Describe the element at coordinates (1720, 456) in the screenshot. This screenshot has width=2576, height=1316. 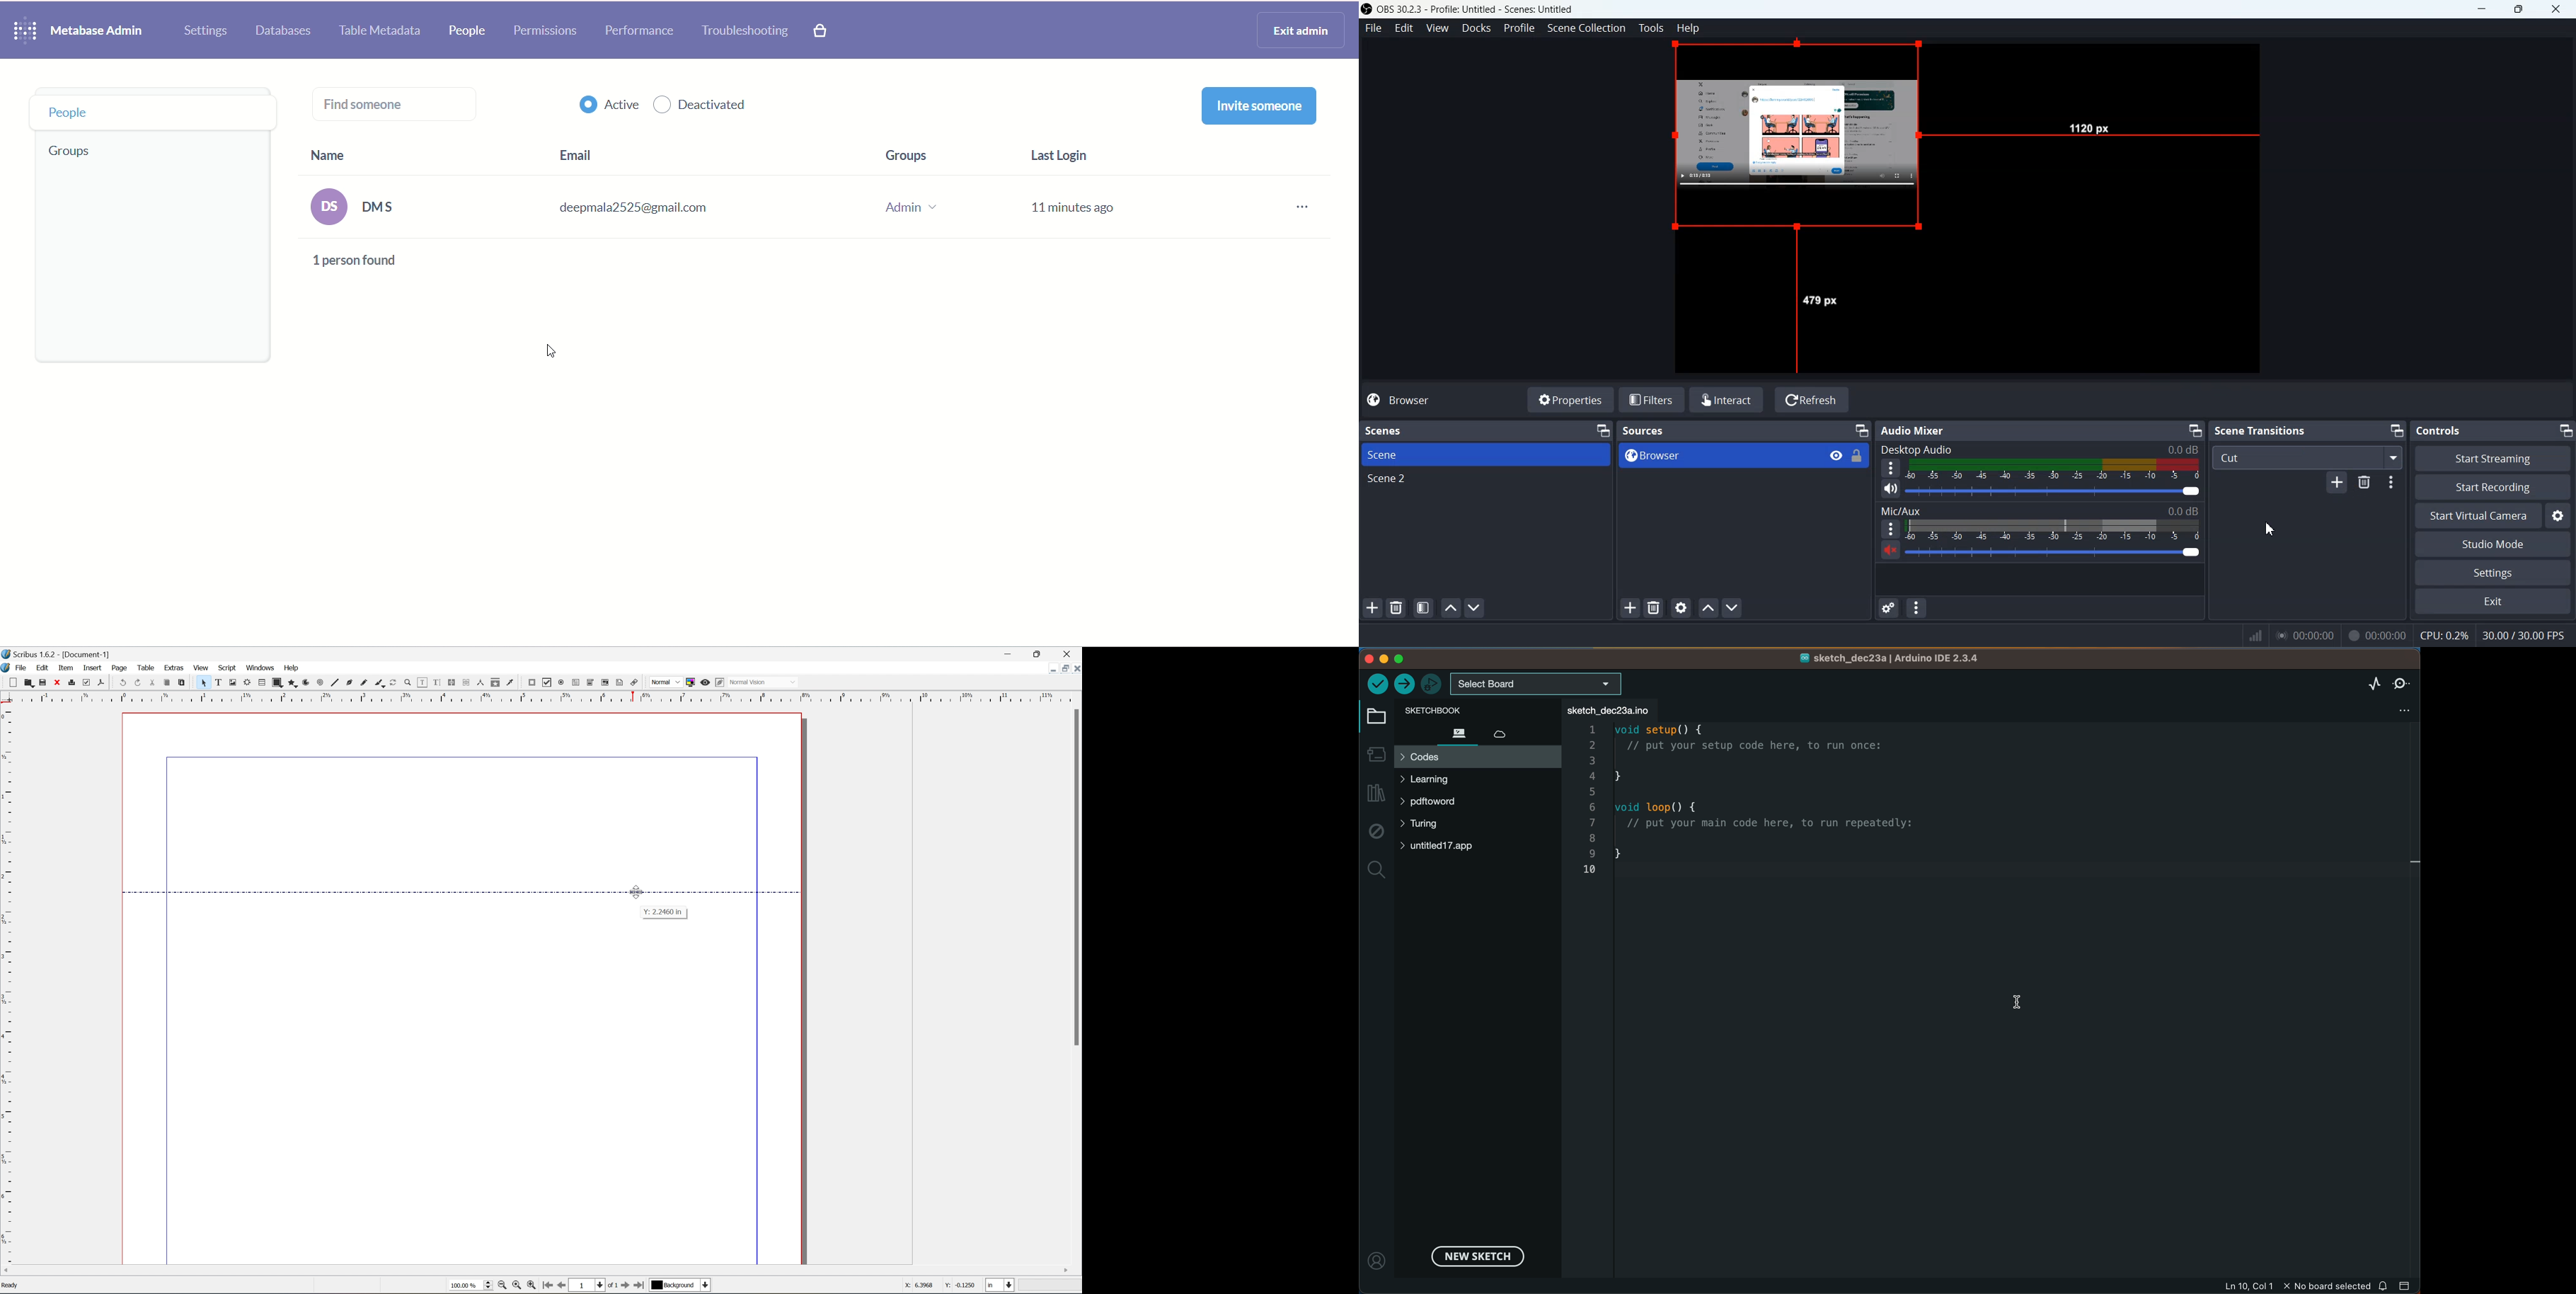
I see `Browser` at that location.